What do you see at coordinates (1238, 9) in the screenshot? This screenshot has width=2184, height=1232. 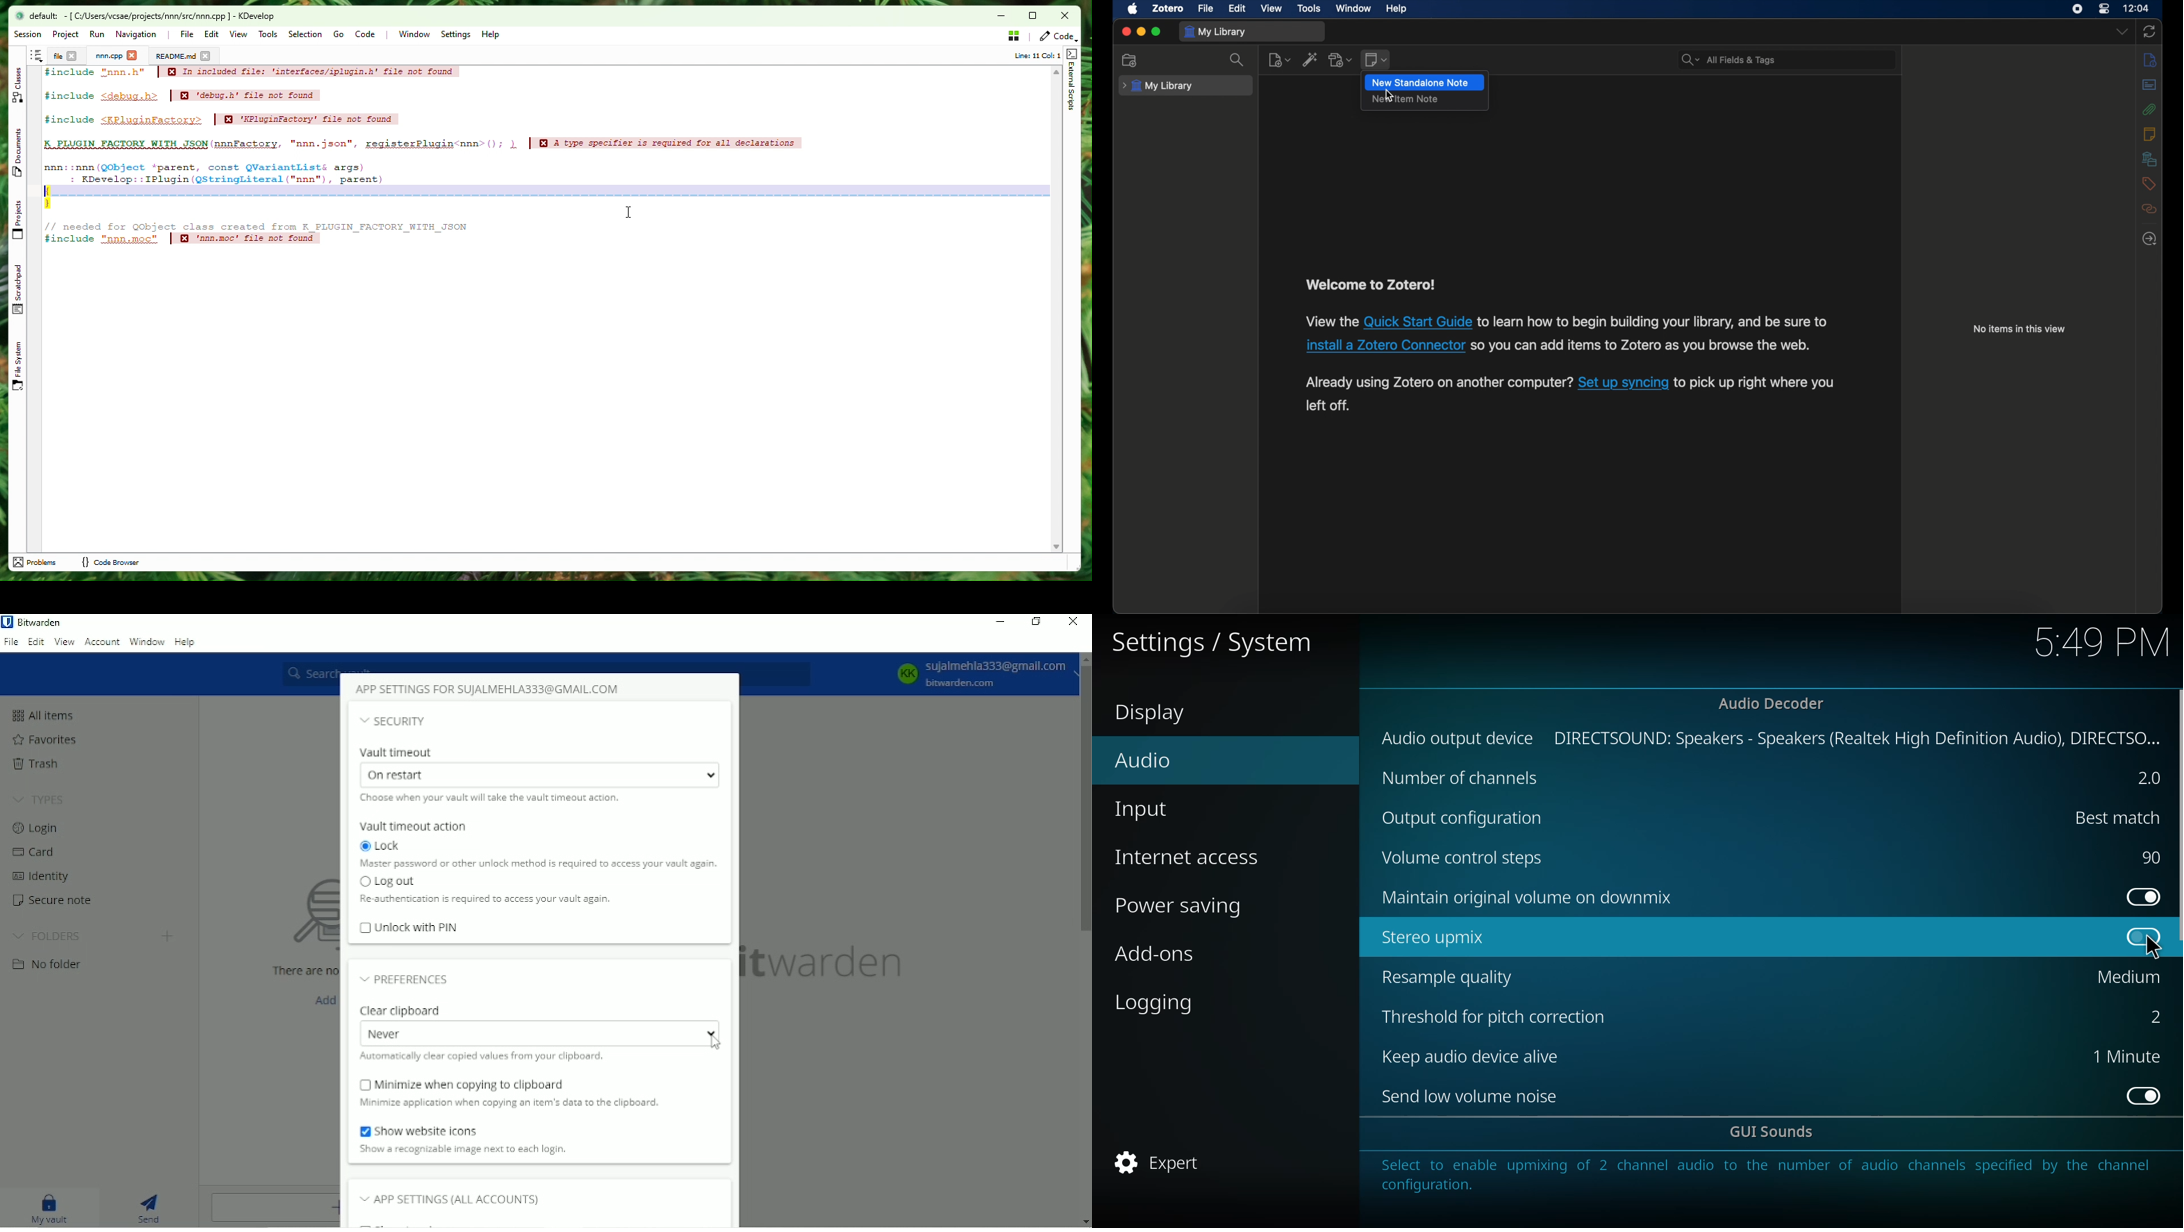 I see `edit` at bounding box center [1238, 9].